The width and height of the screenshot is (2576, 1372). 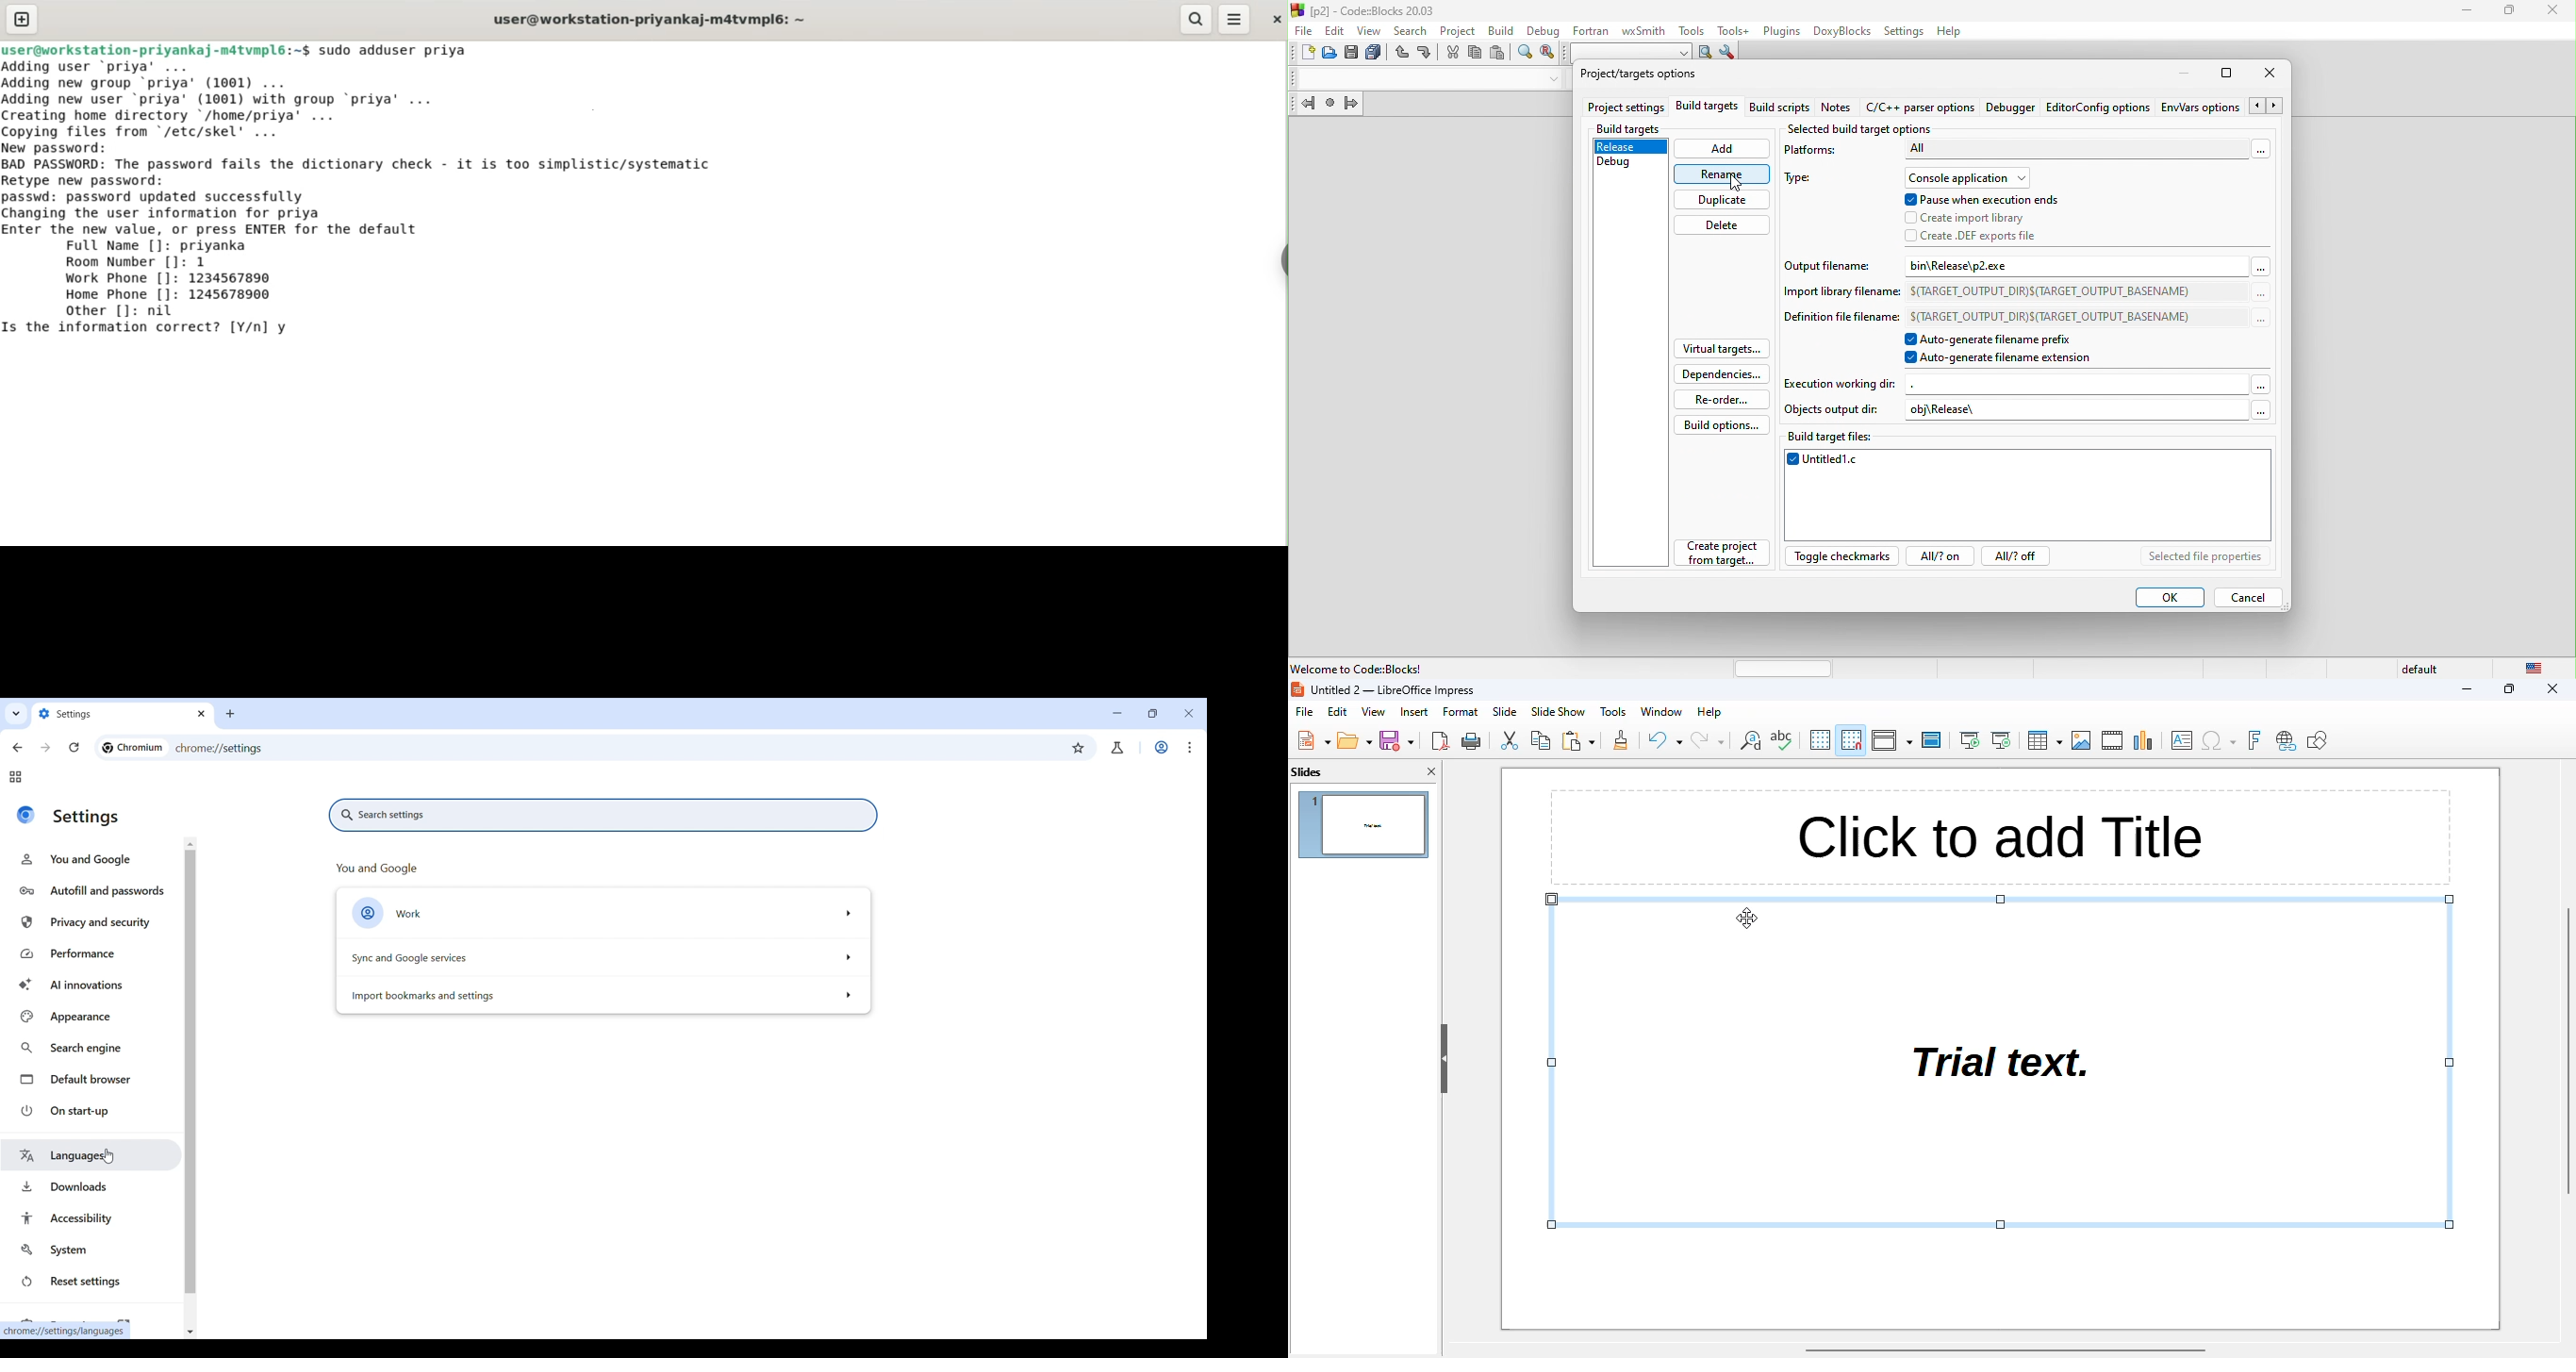 What do you see at coordinates (2074, 149) in the screenshot?
I see `ALL` at bounding box center [2074, 149].